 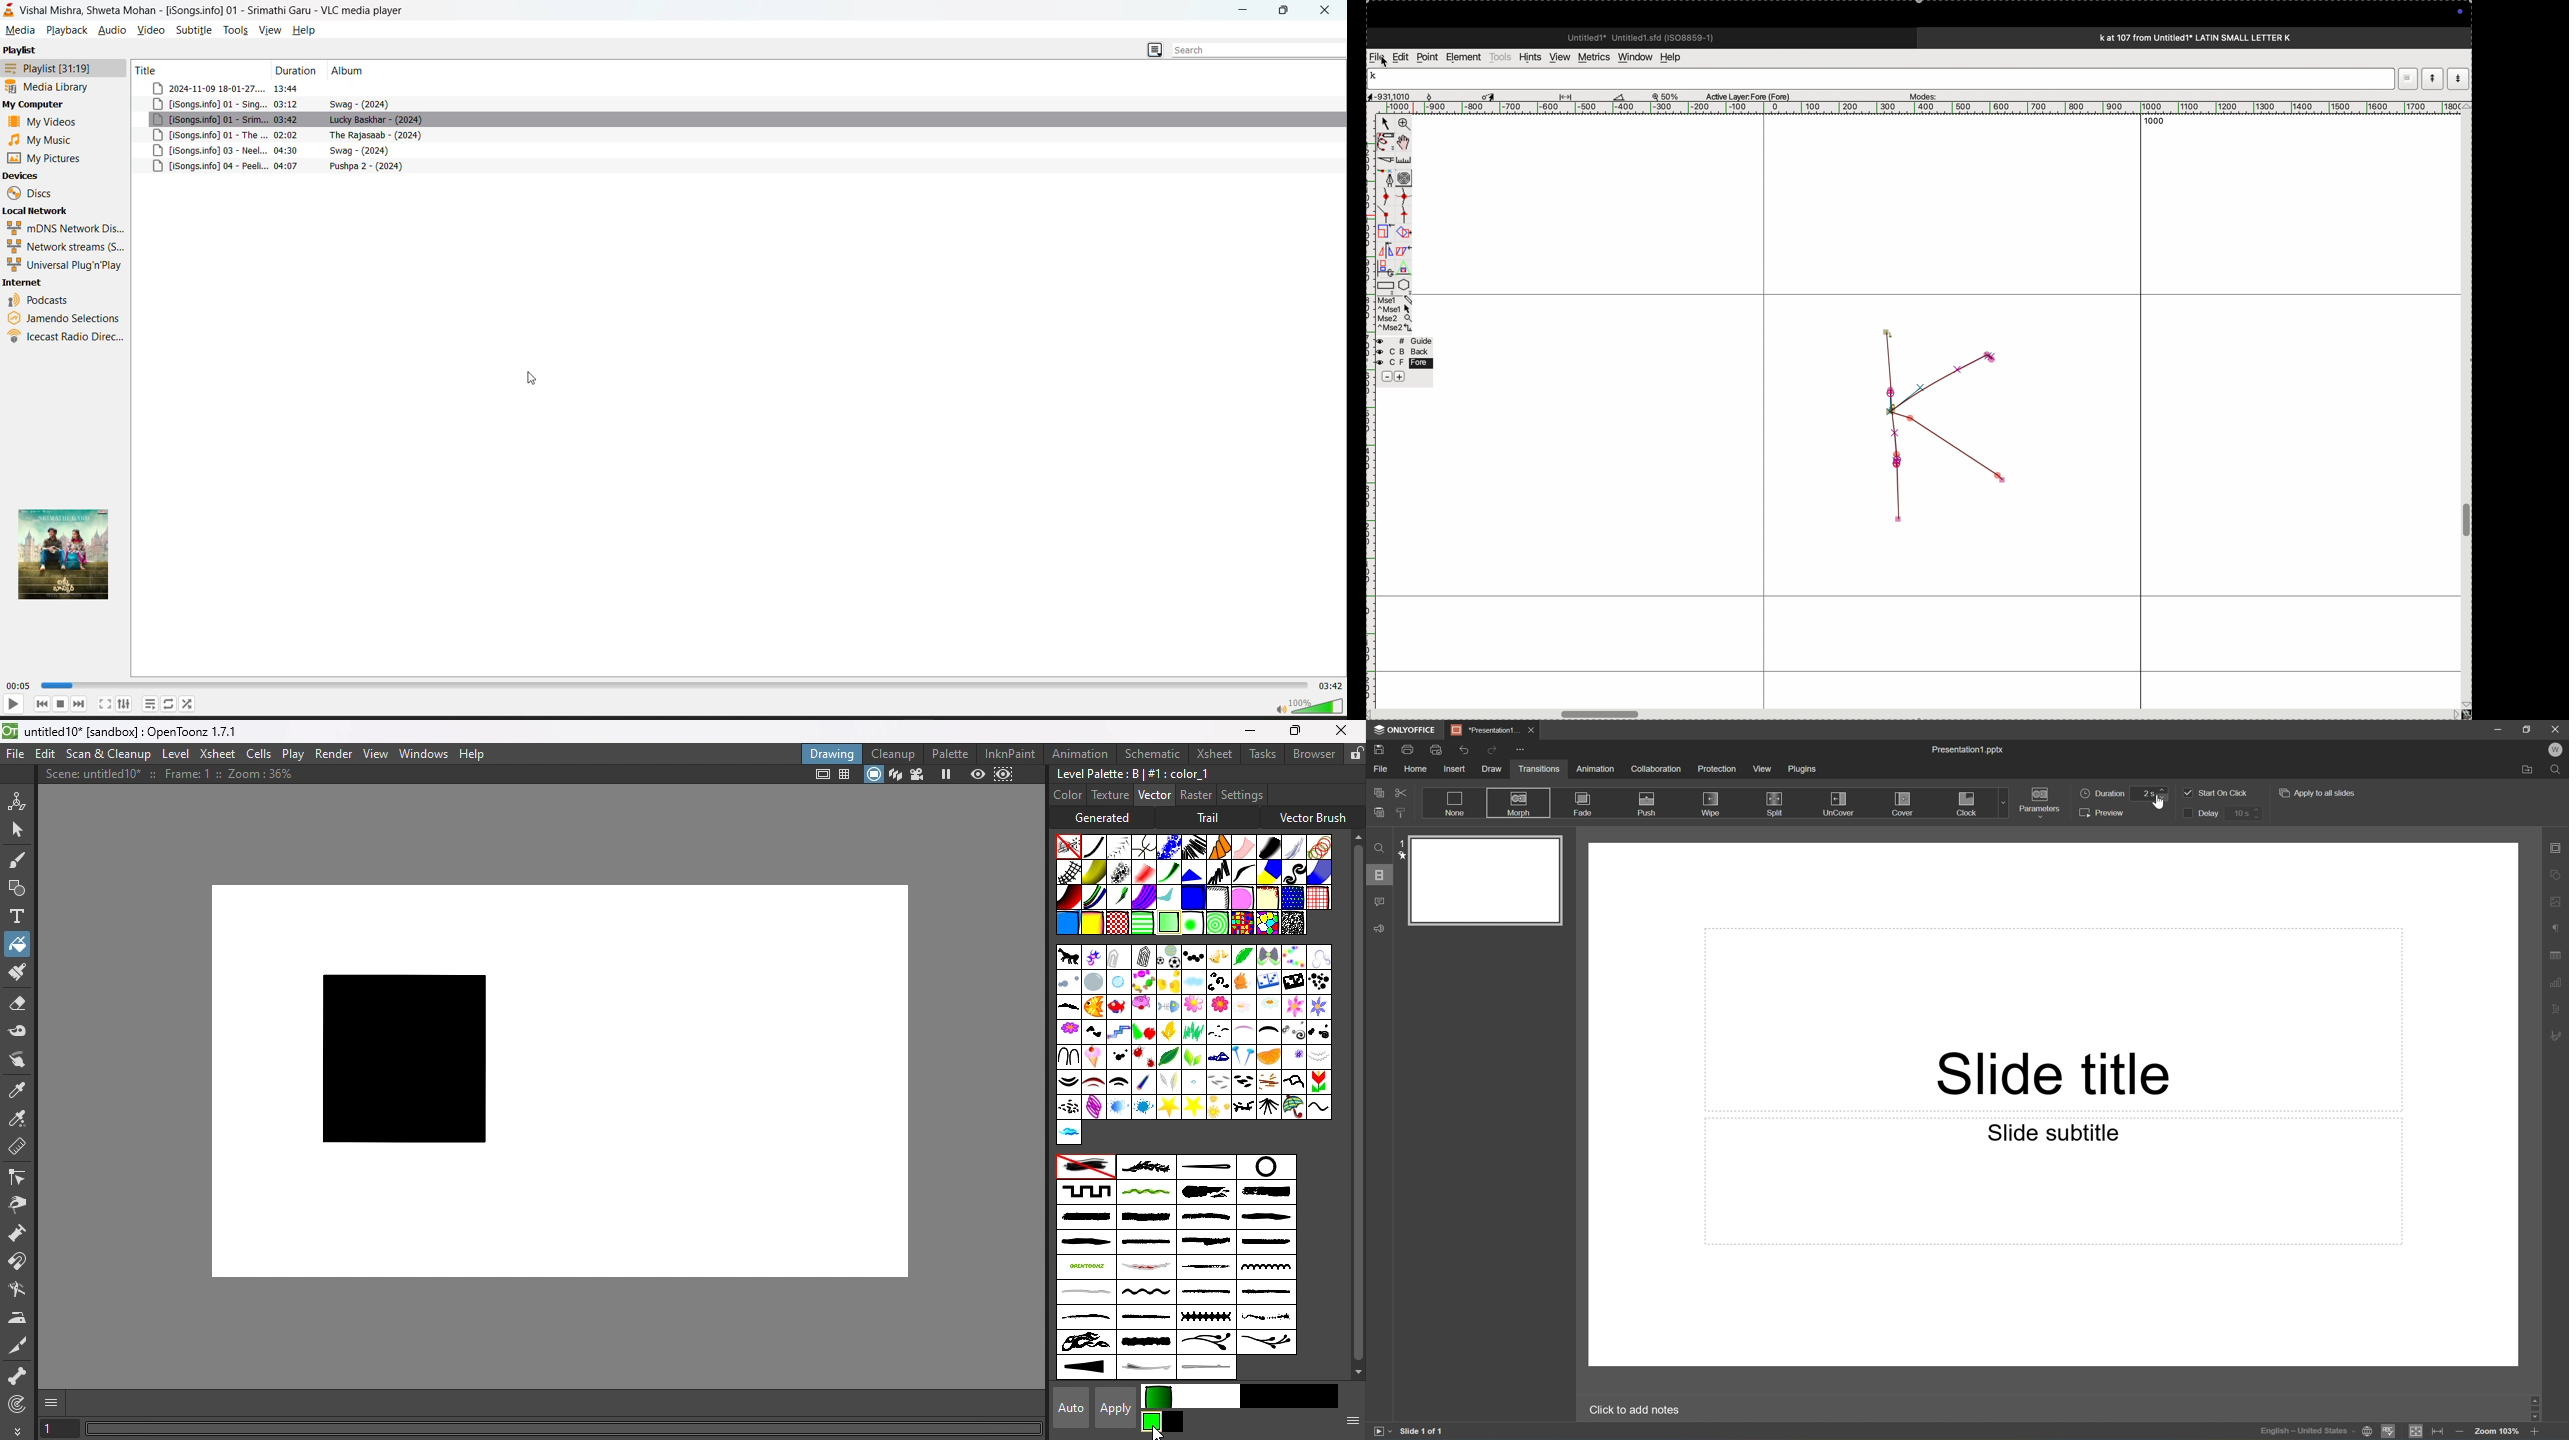 I want to click on Checkbox, so click(x=2185, y=792).